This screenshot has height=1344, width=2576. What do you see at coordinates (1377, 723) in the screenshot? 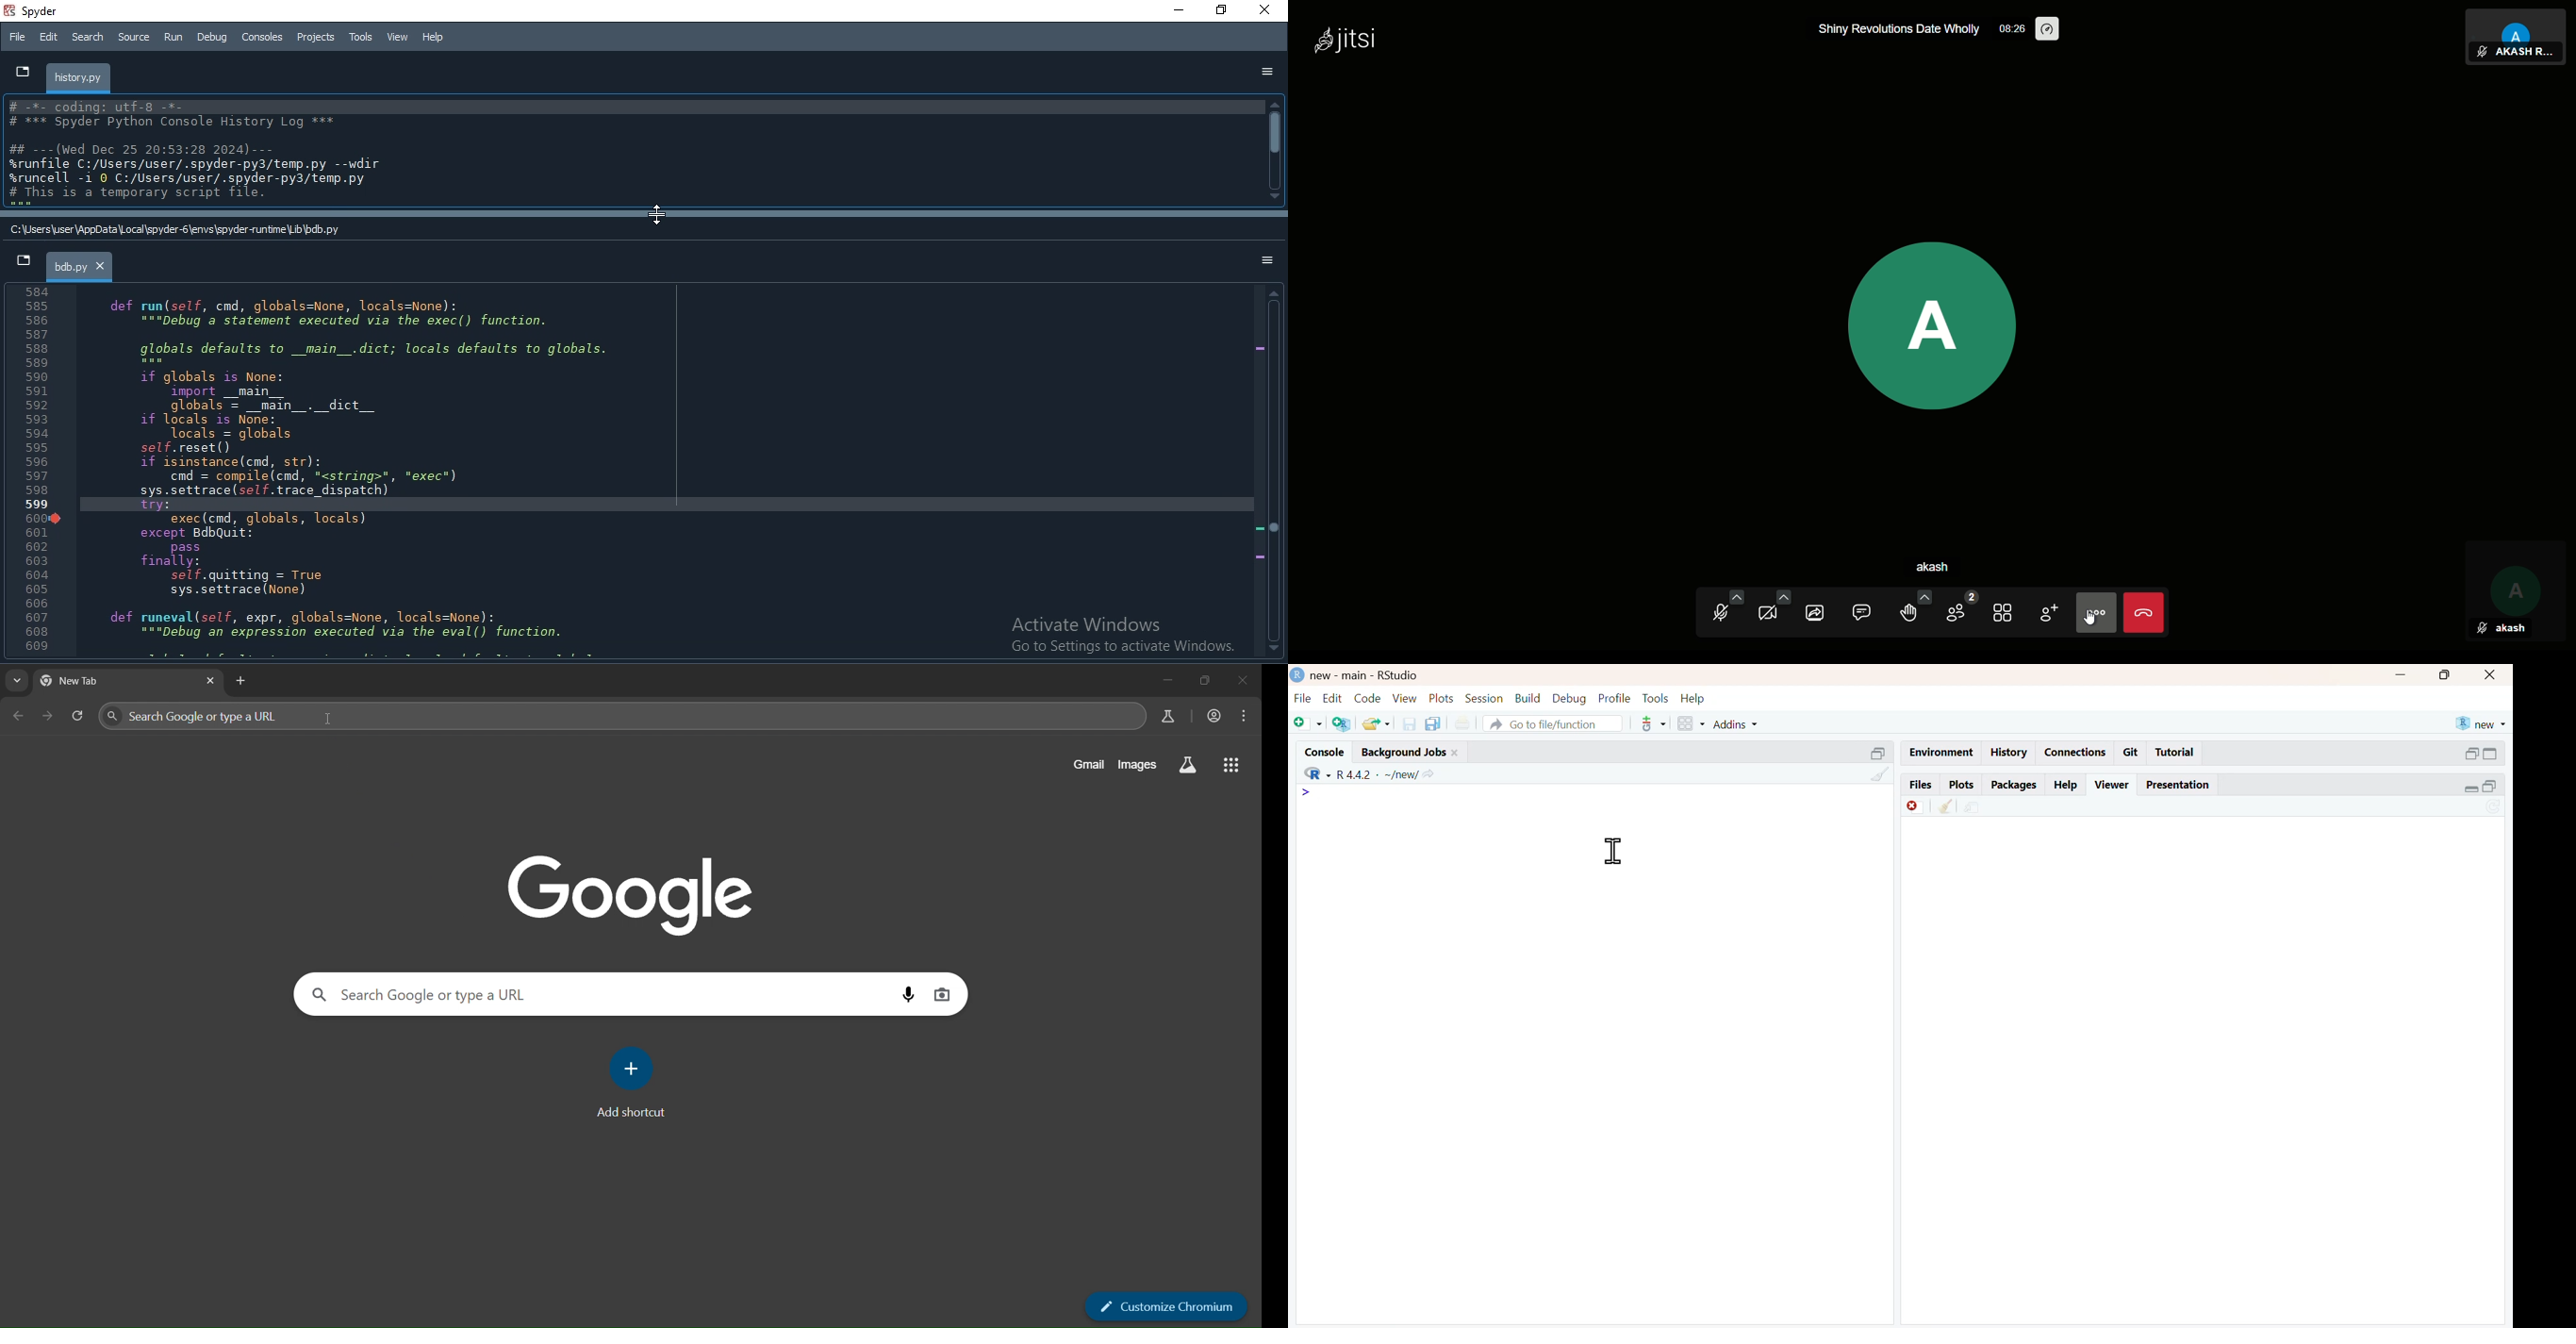
I see `Open file` at bounding box center [1377, 723].